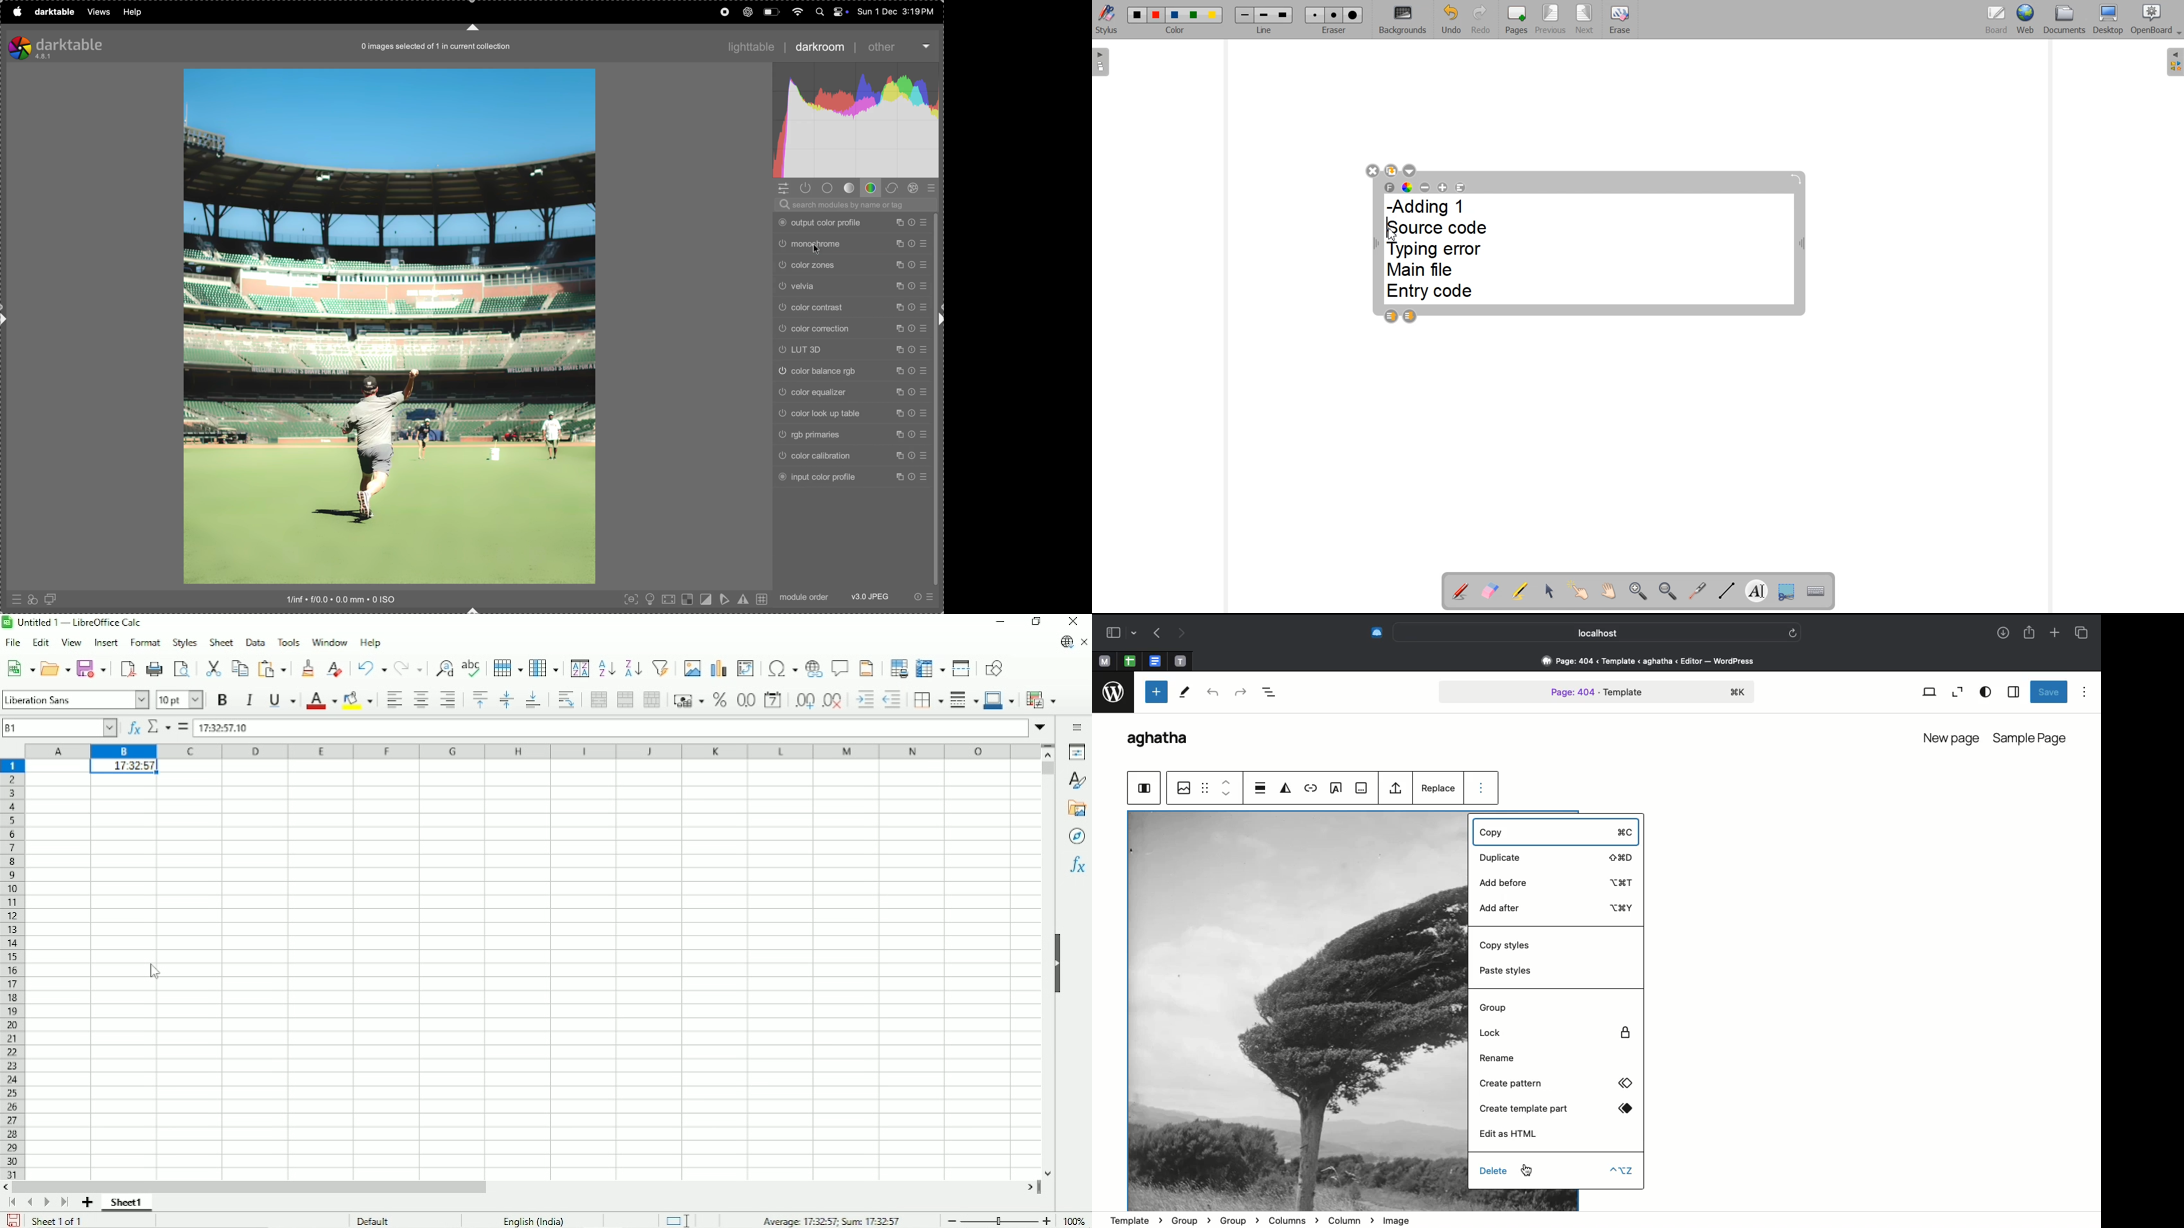 The width and height of the screenshot is (2184, 1232). I want to click on Link, so click(1309, 790).